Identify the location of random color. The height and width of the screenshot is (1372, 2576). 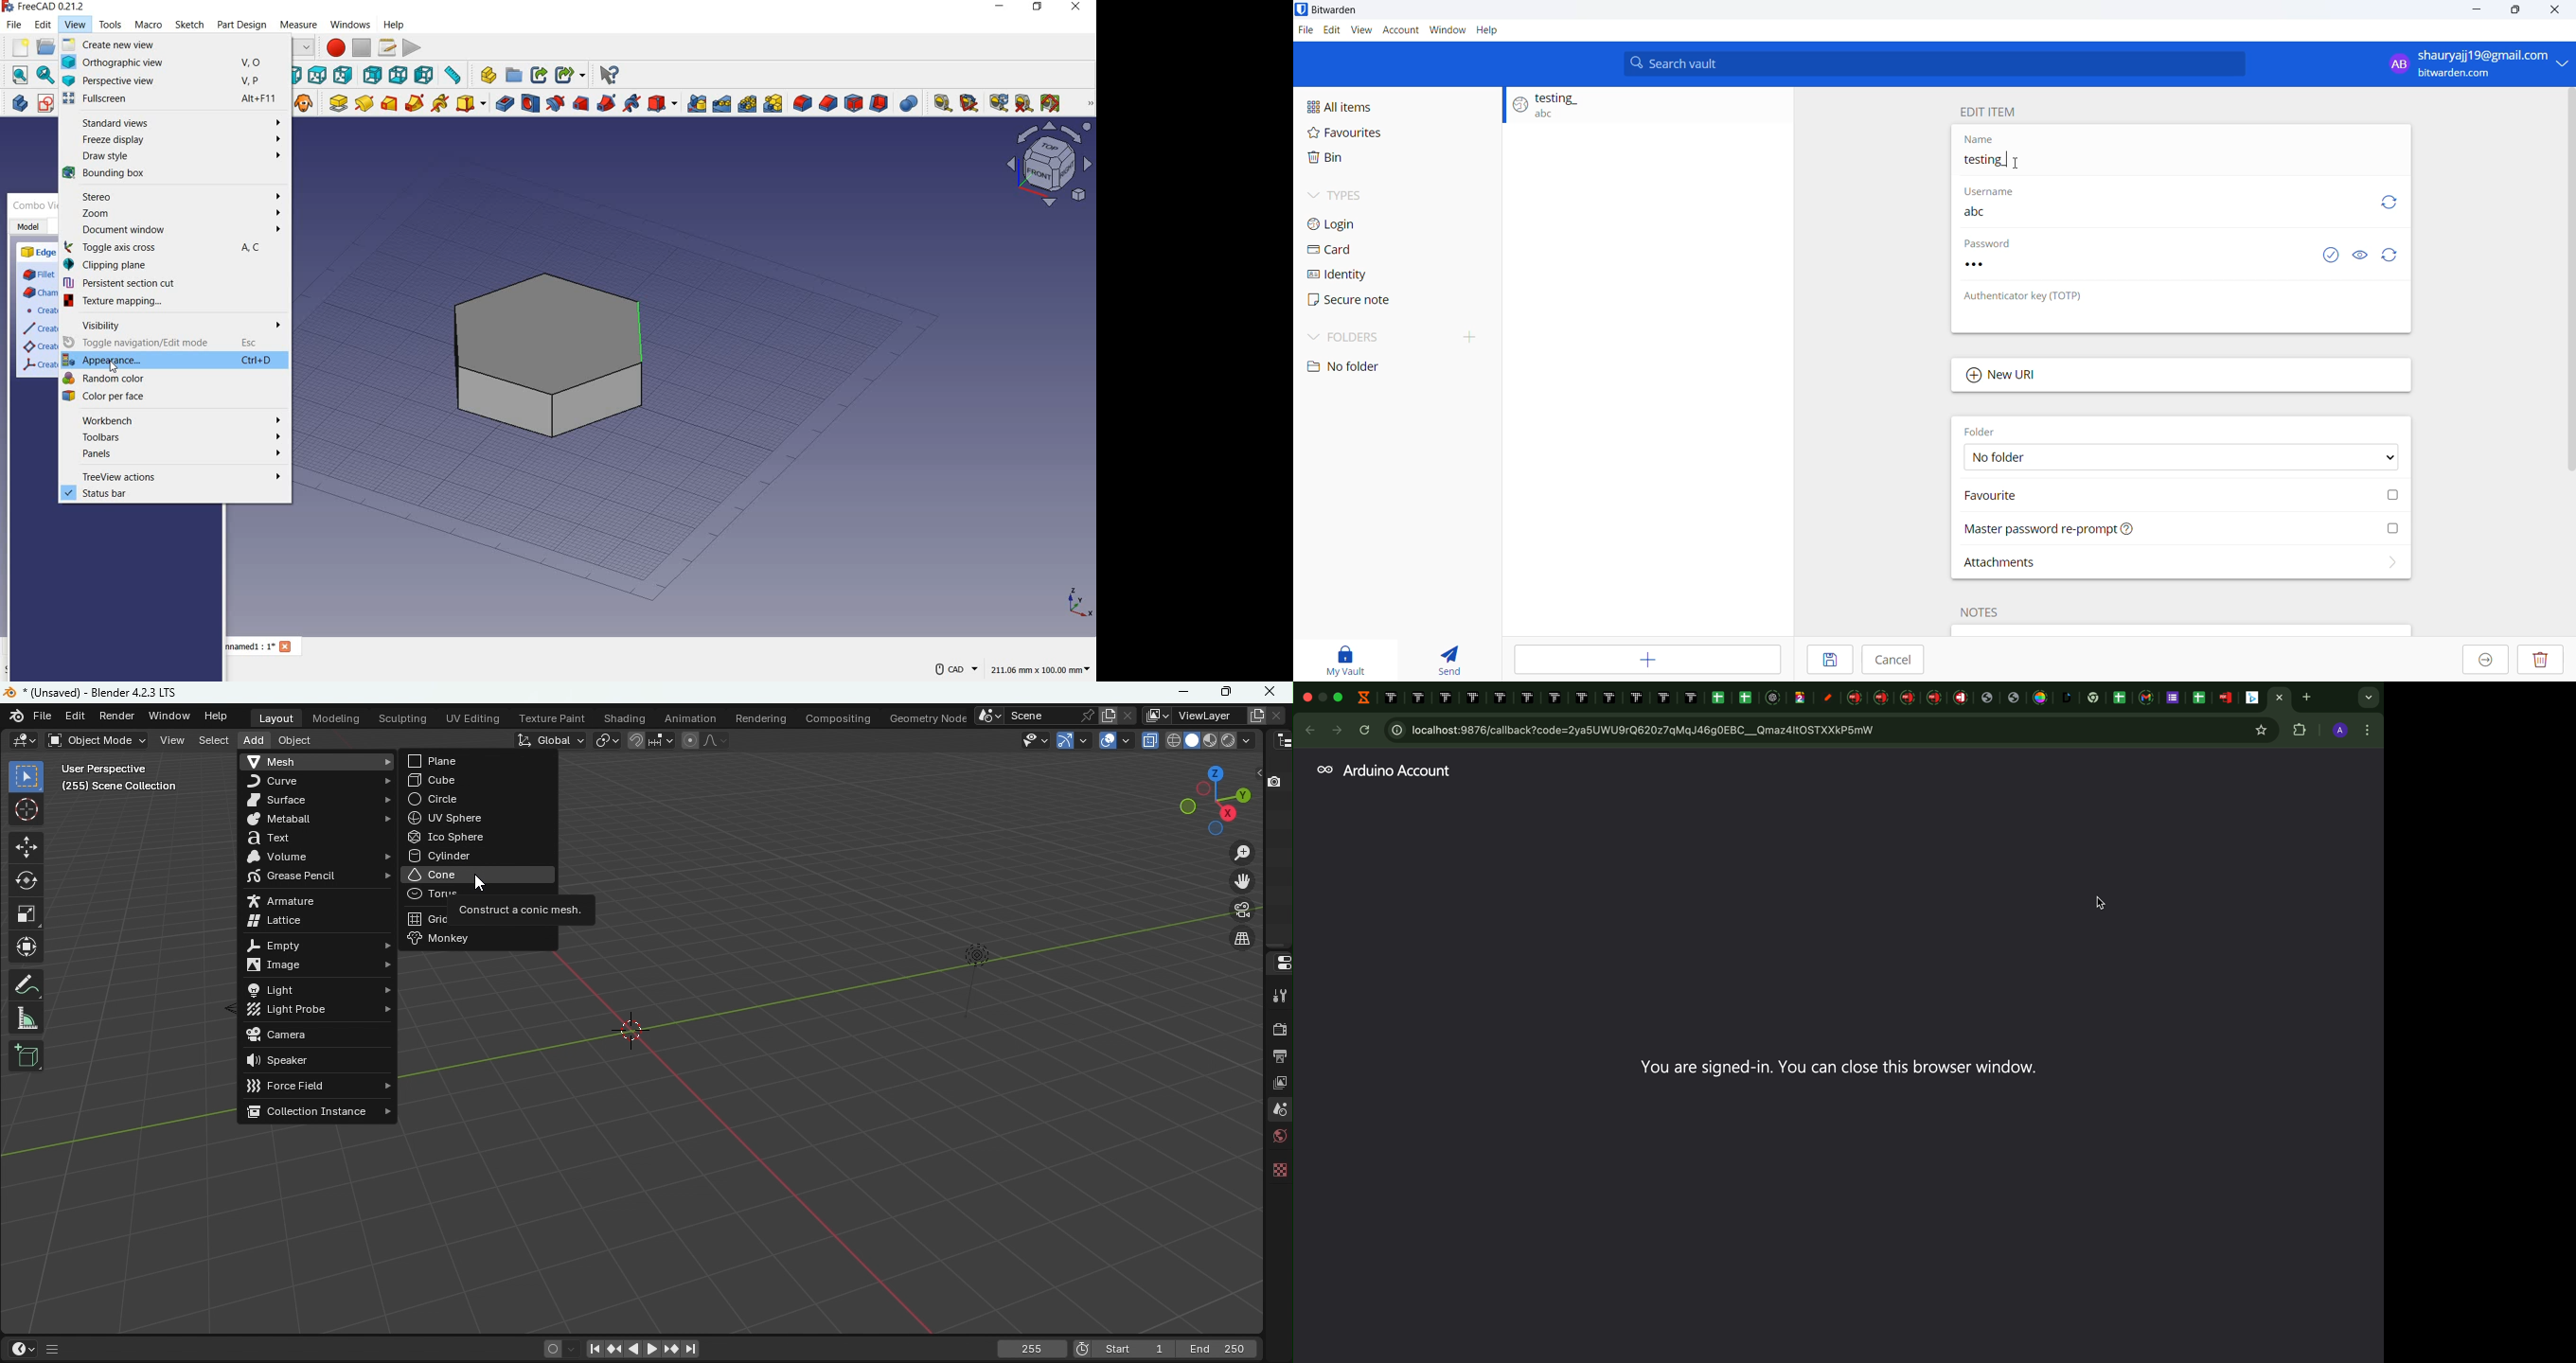
(176, 380).